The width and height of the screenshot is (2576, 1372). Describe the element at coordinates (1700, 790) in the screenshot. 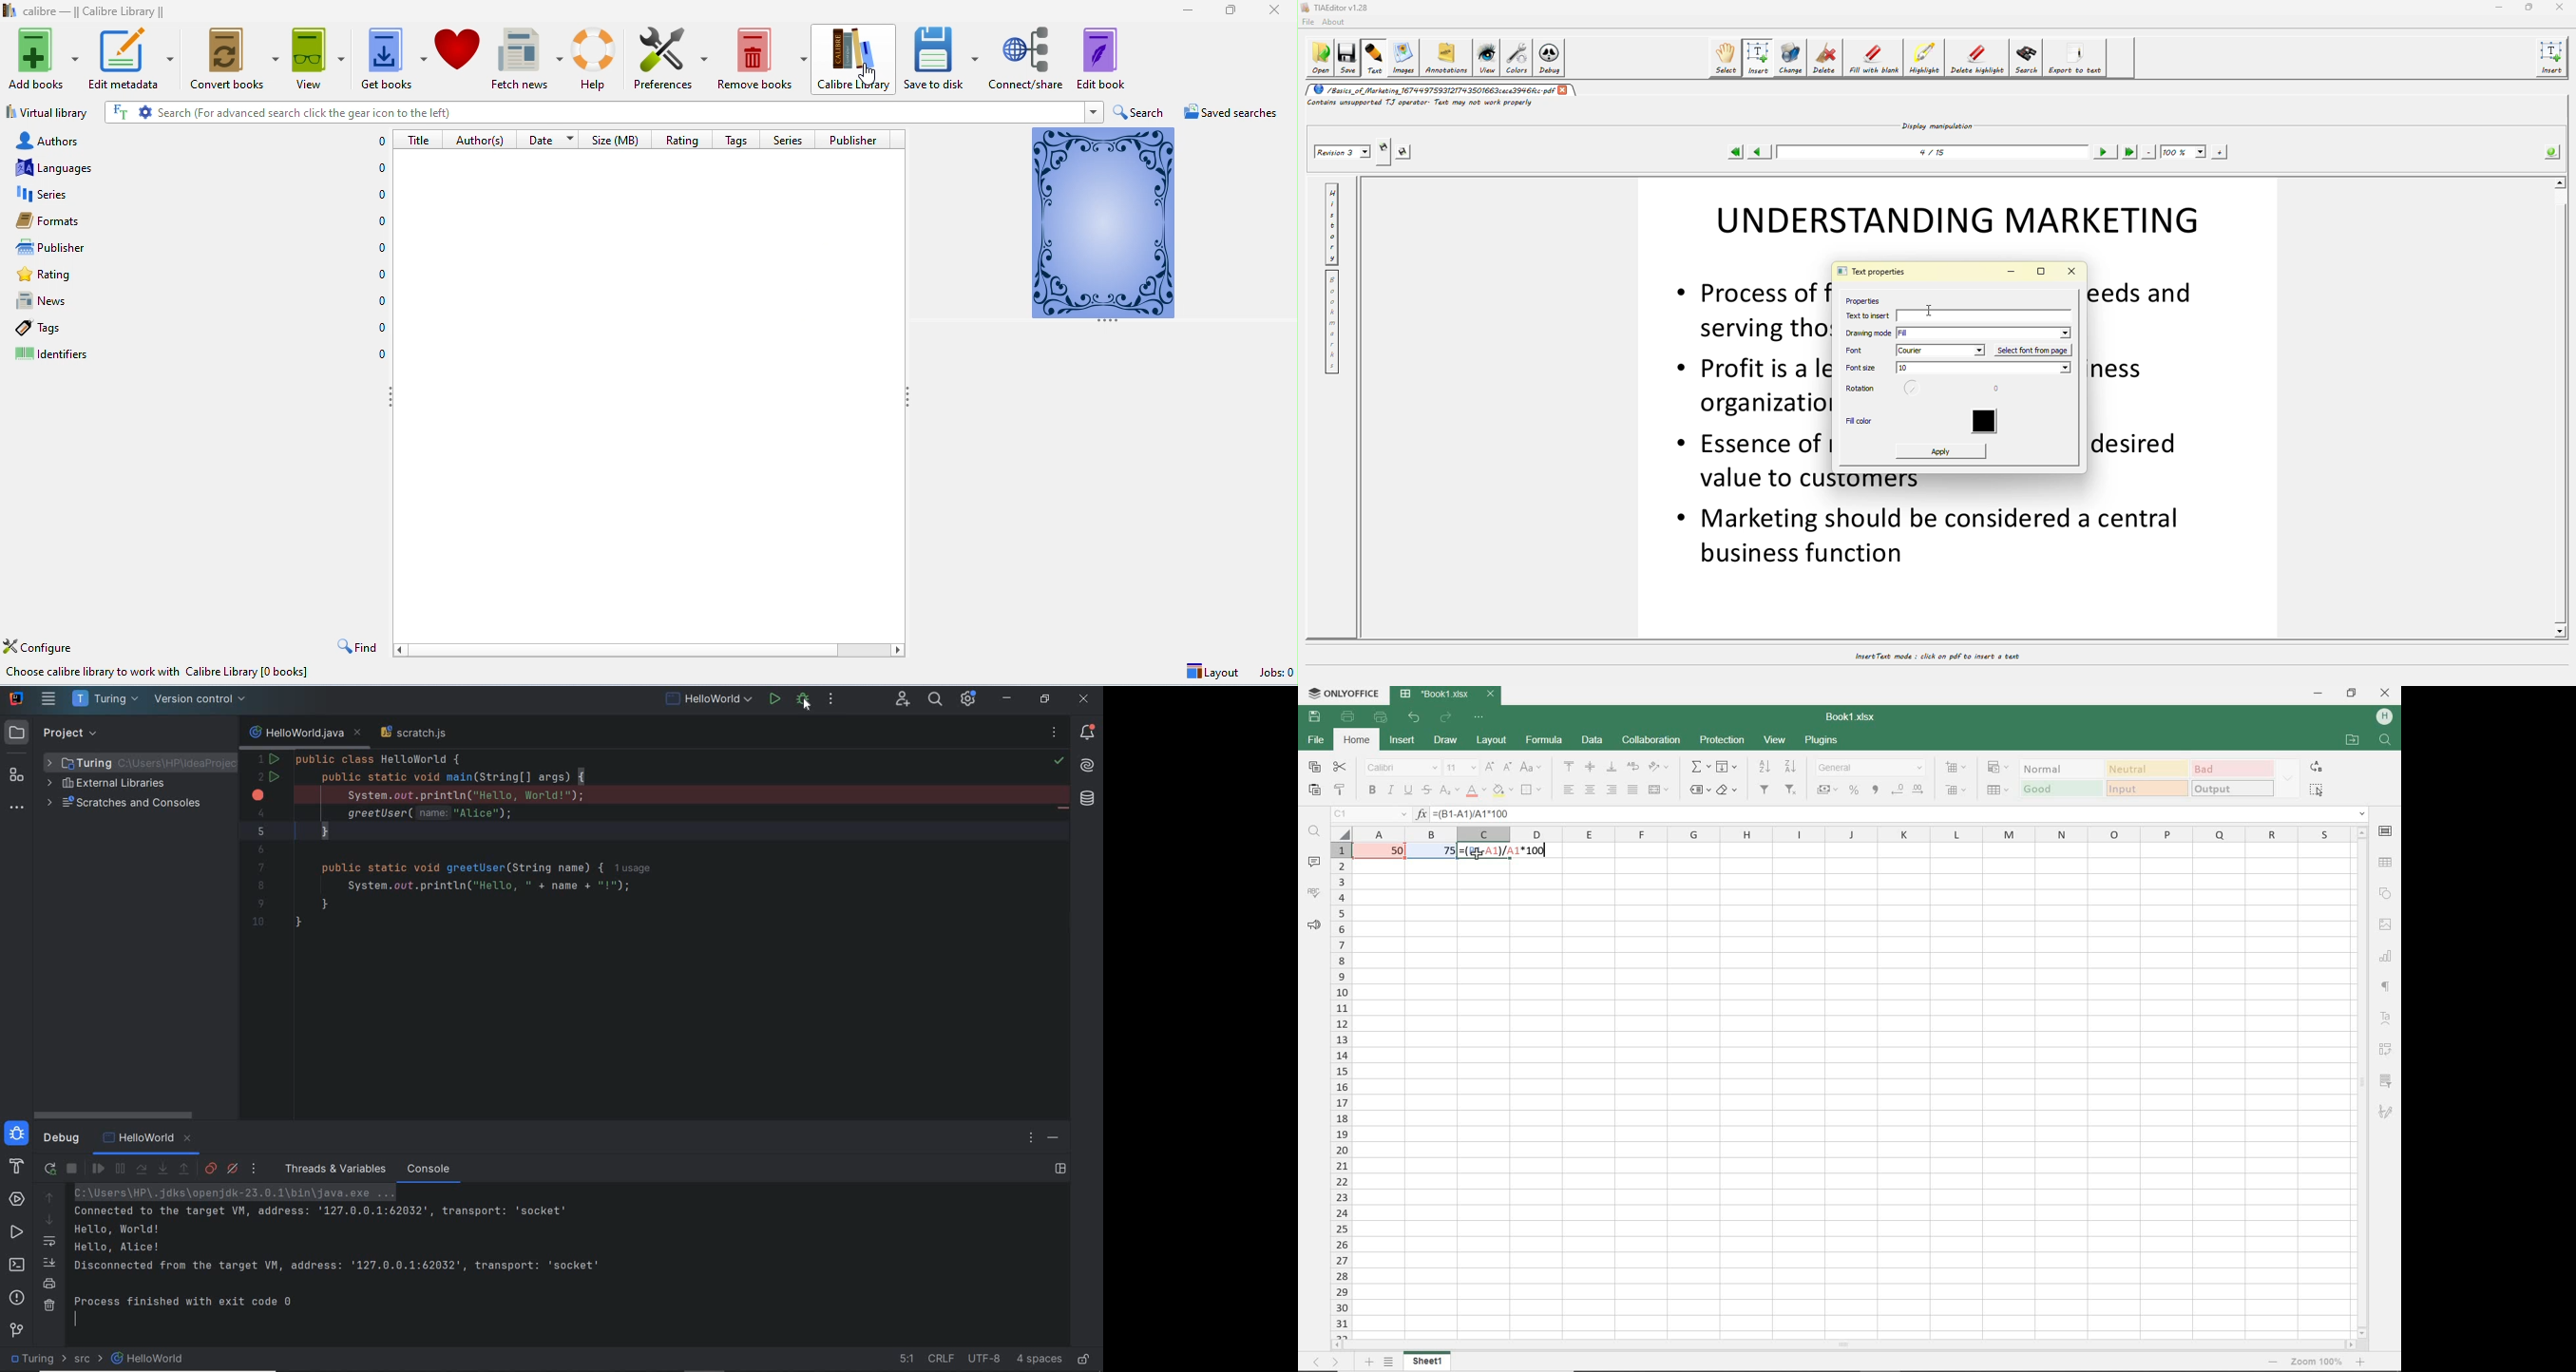

I see `named ranges` at that location.